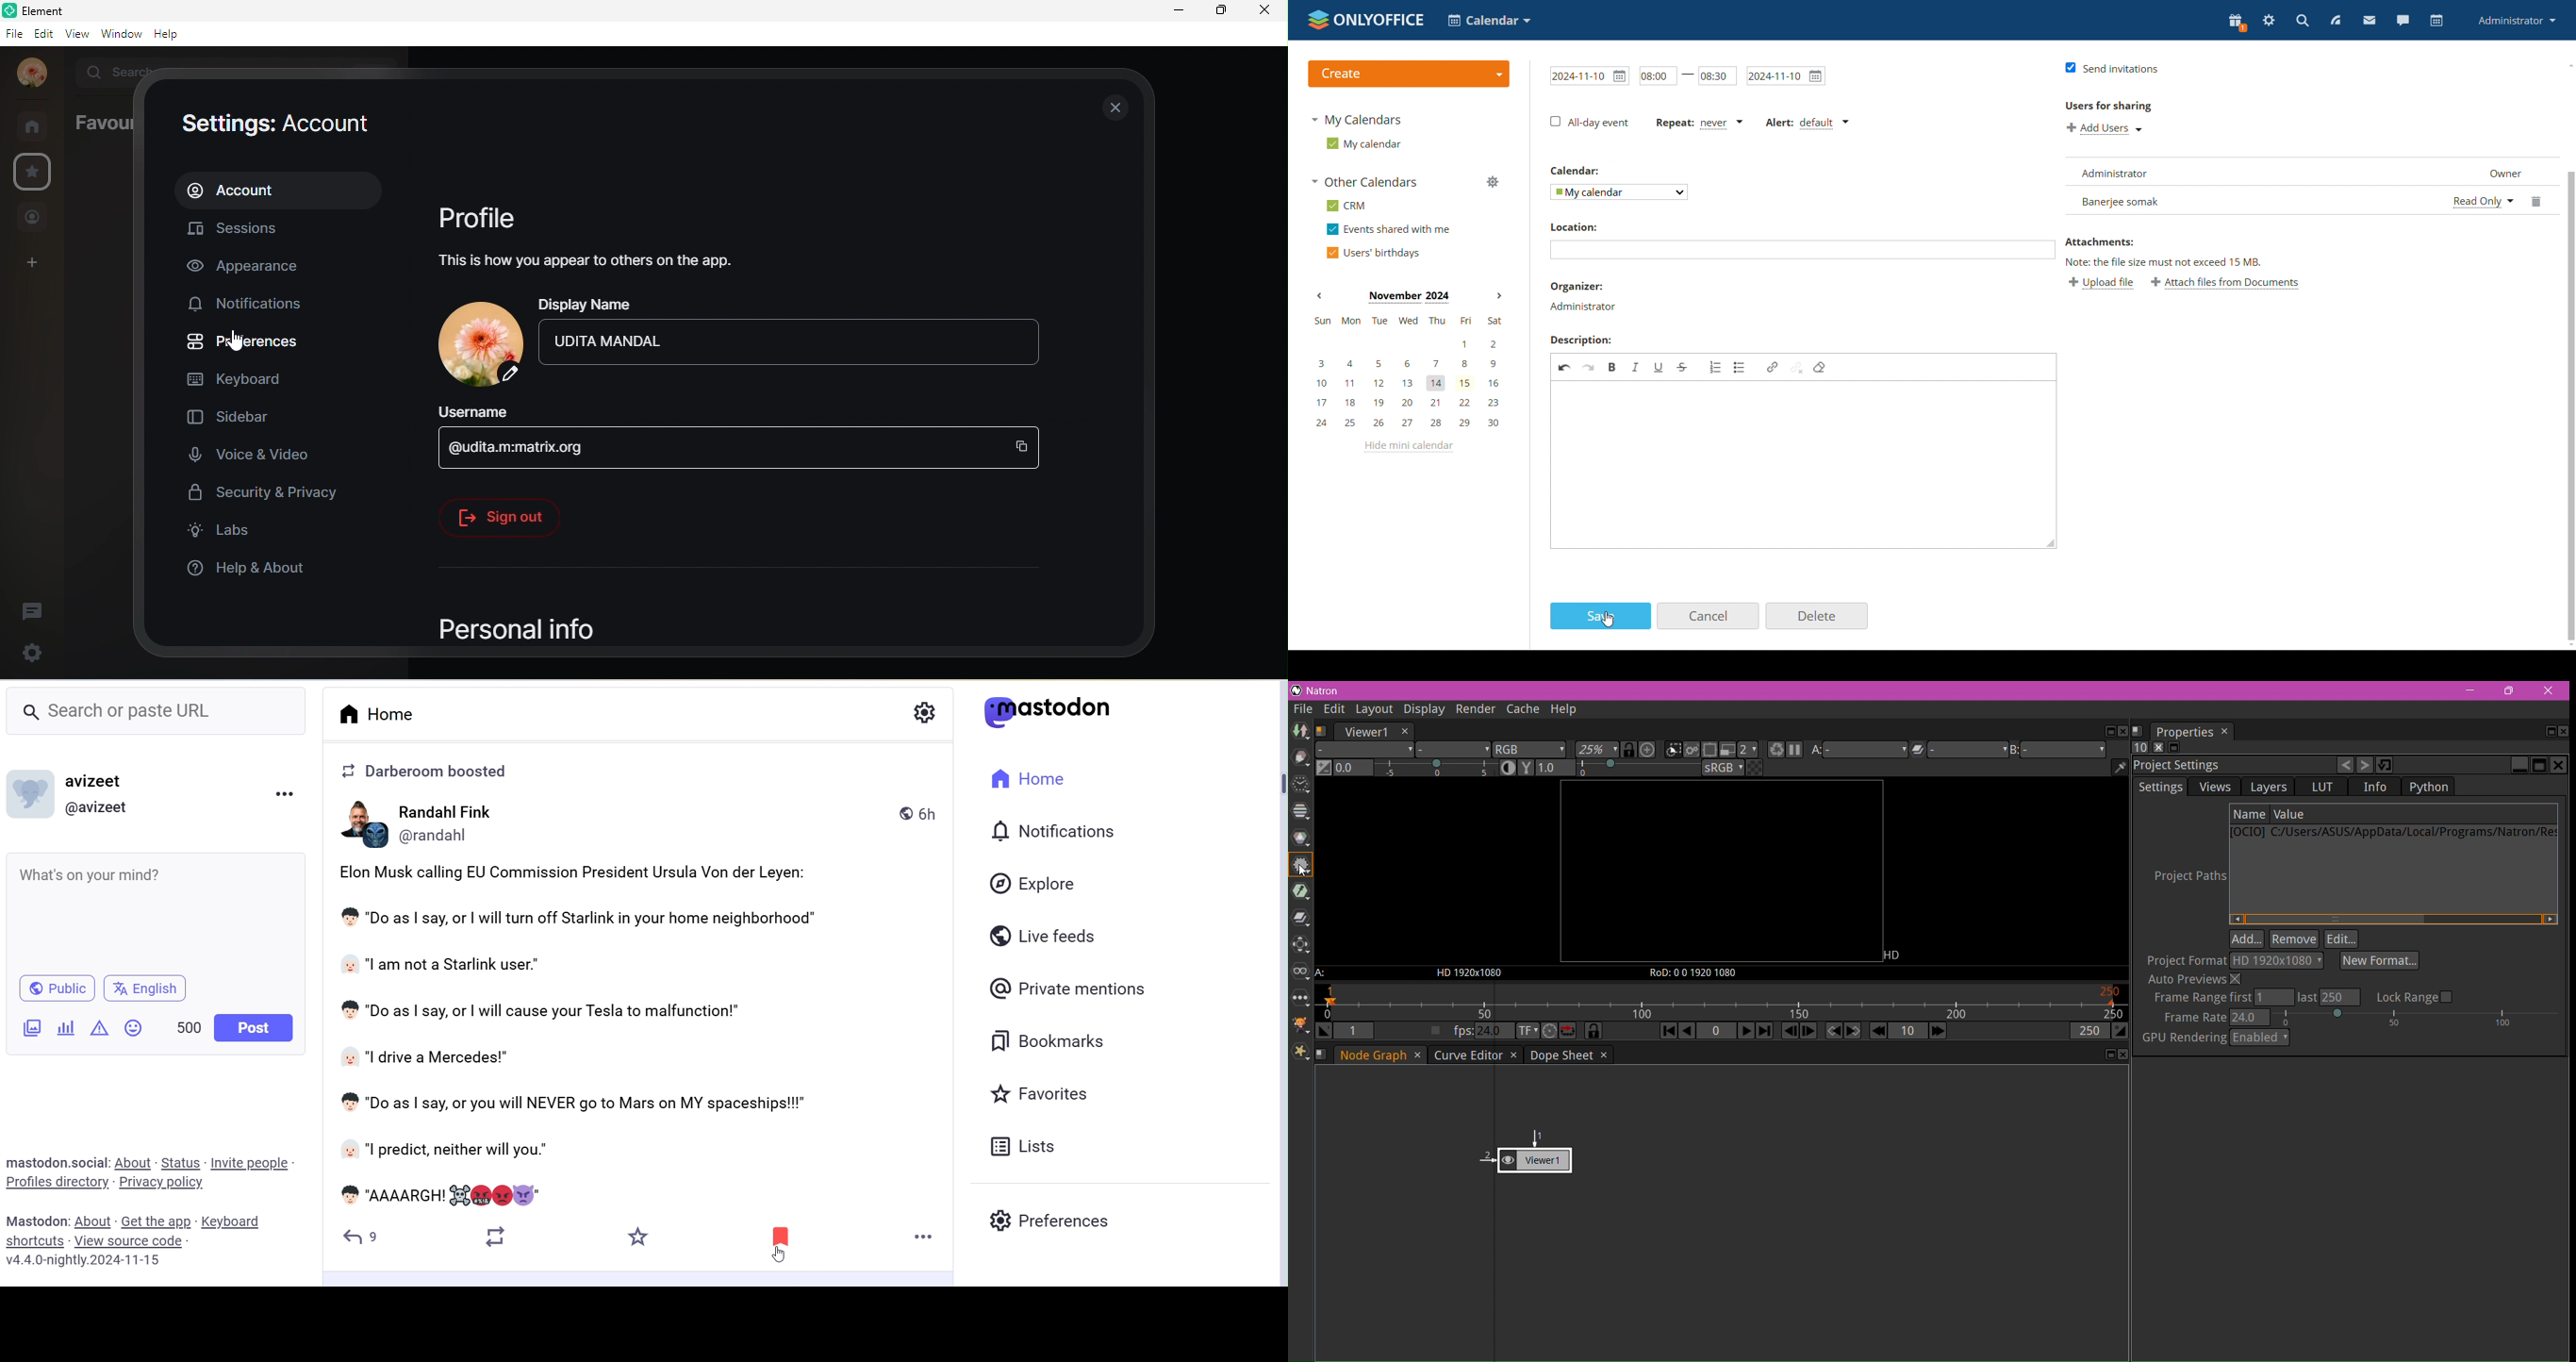 Image resolution: width=2576 pixels, height=1372 pixels. What do you see at coordinates (550, 448) in the screenshot?
I see `@udita.m:matrix.org` at bounding box center [550, 448].